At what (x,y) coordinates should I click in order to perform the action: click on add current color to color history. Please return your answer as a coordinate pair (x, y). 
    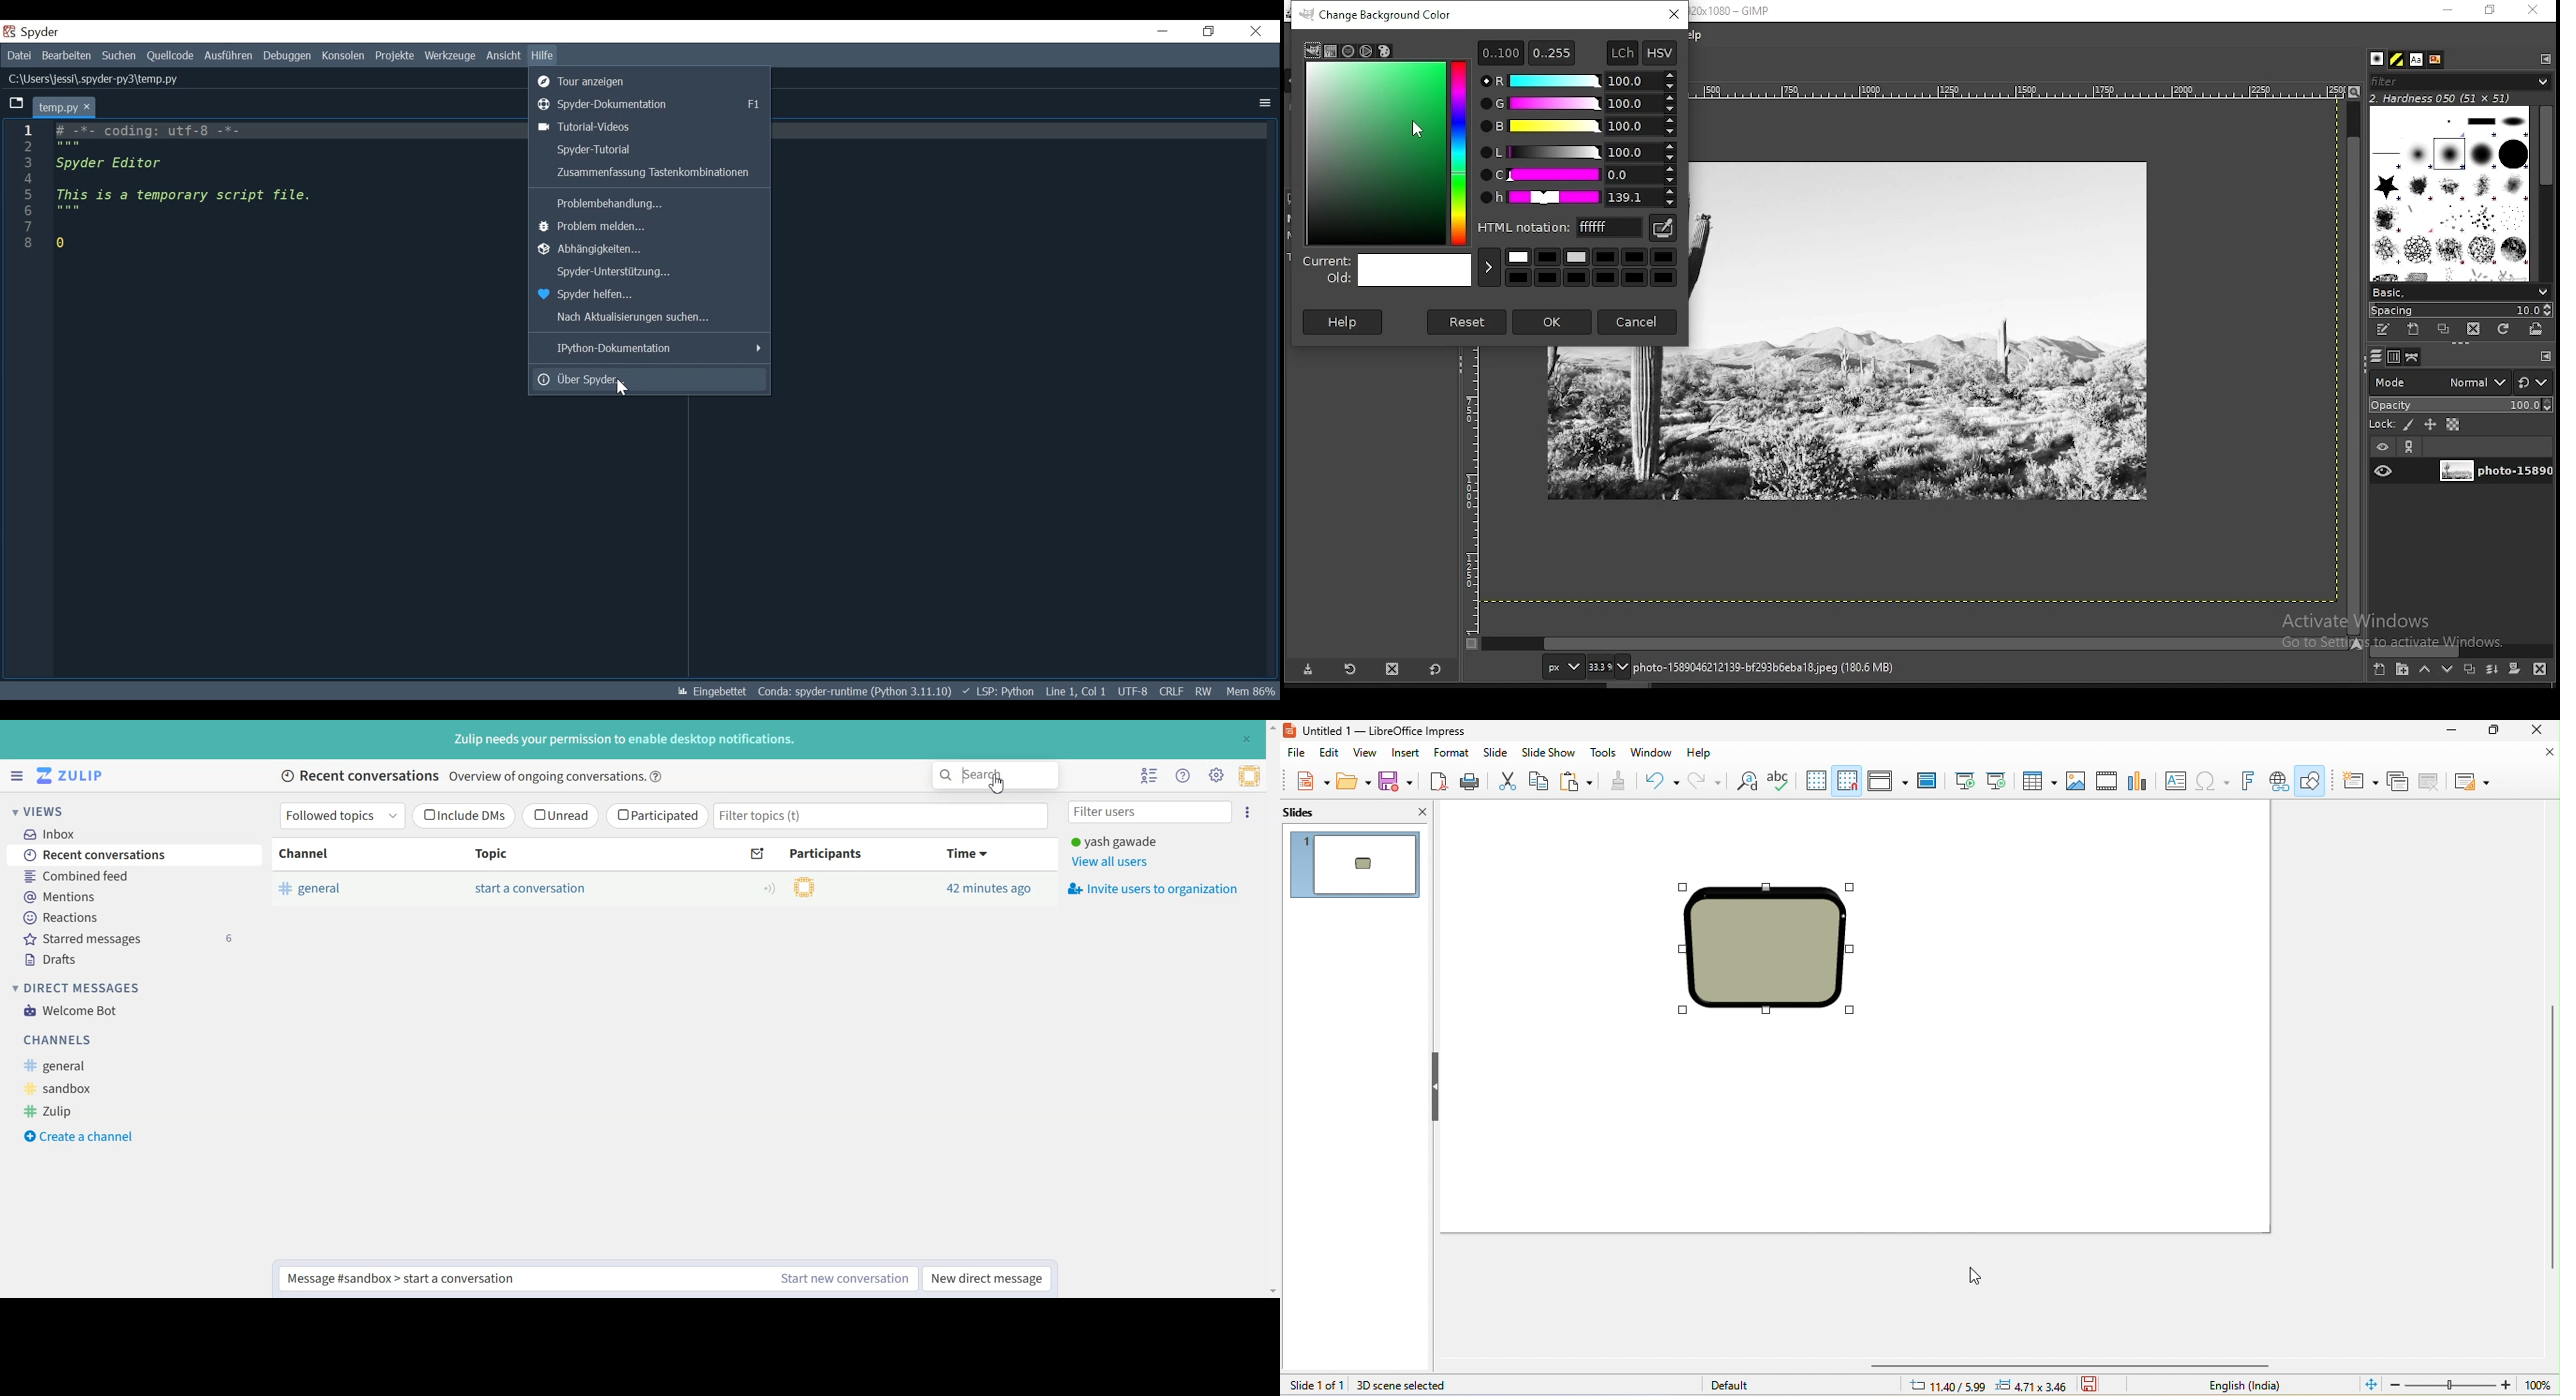
    Looking at the image, I should click on (1489, 267).